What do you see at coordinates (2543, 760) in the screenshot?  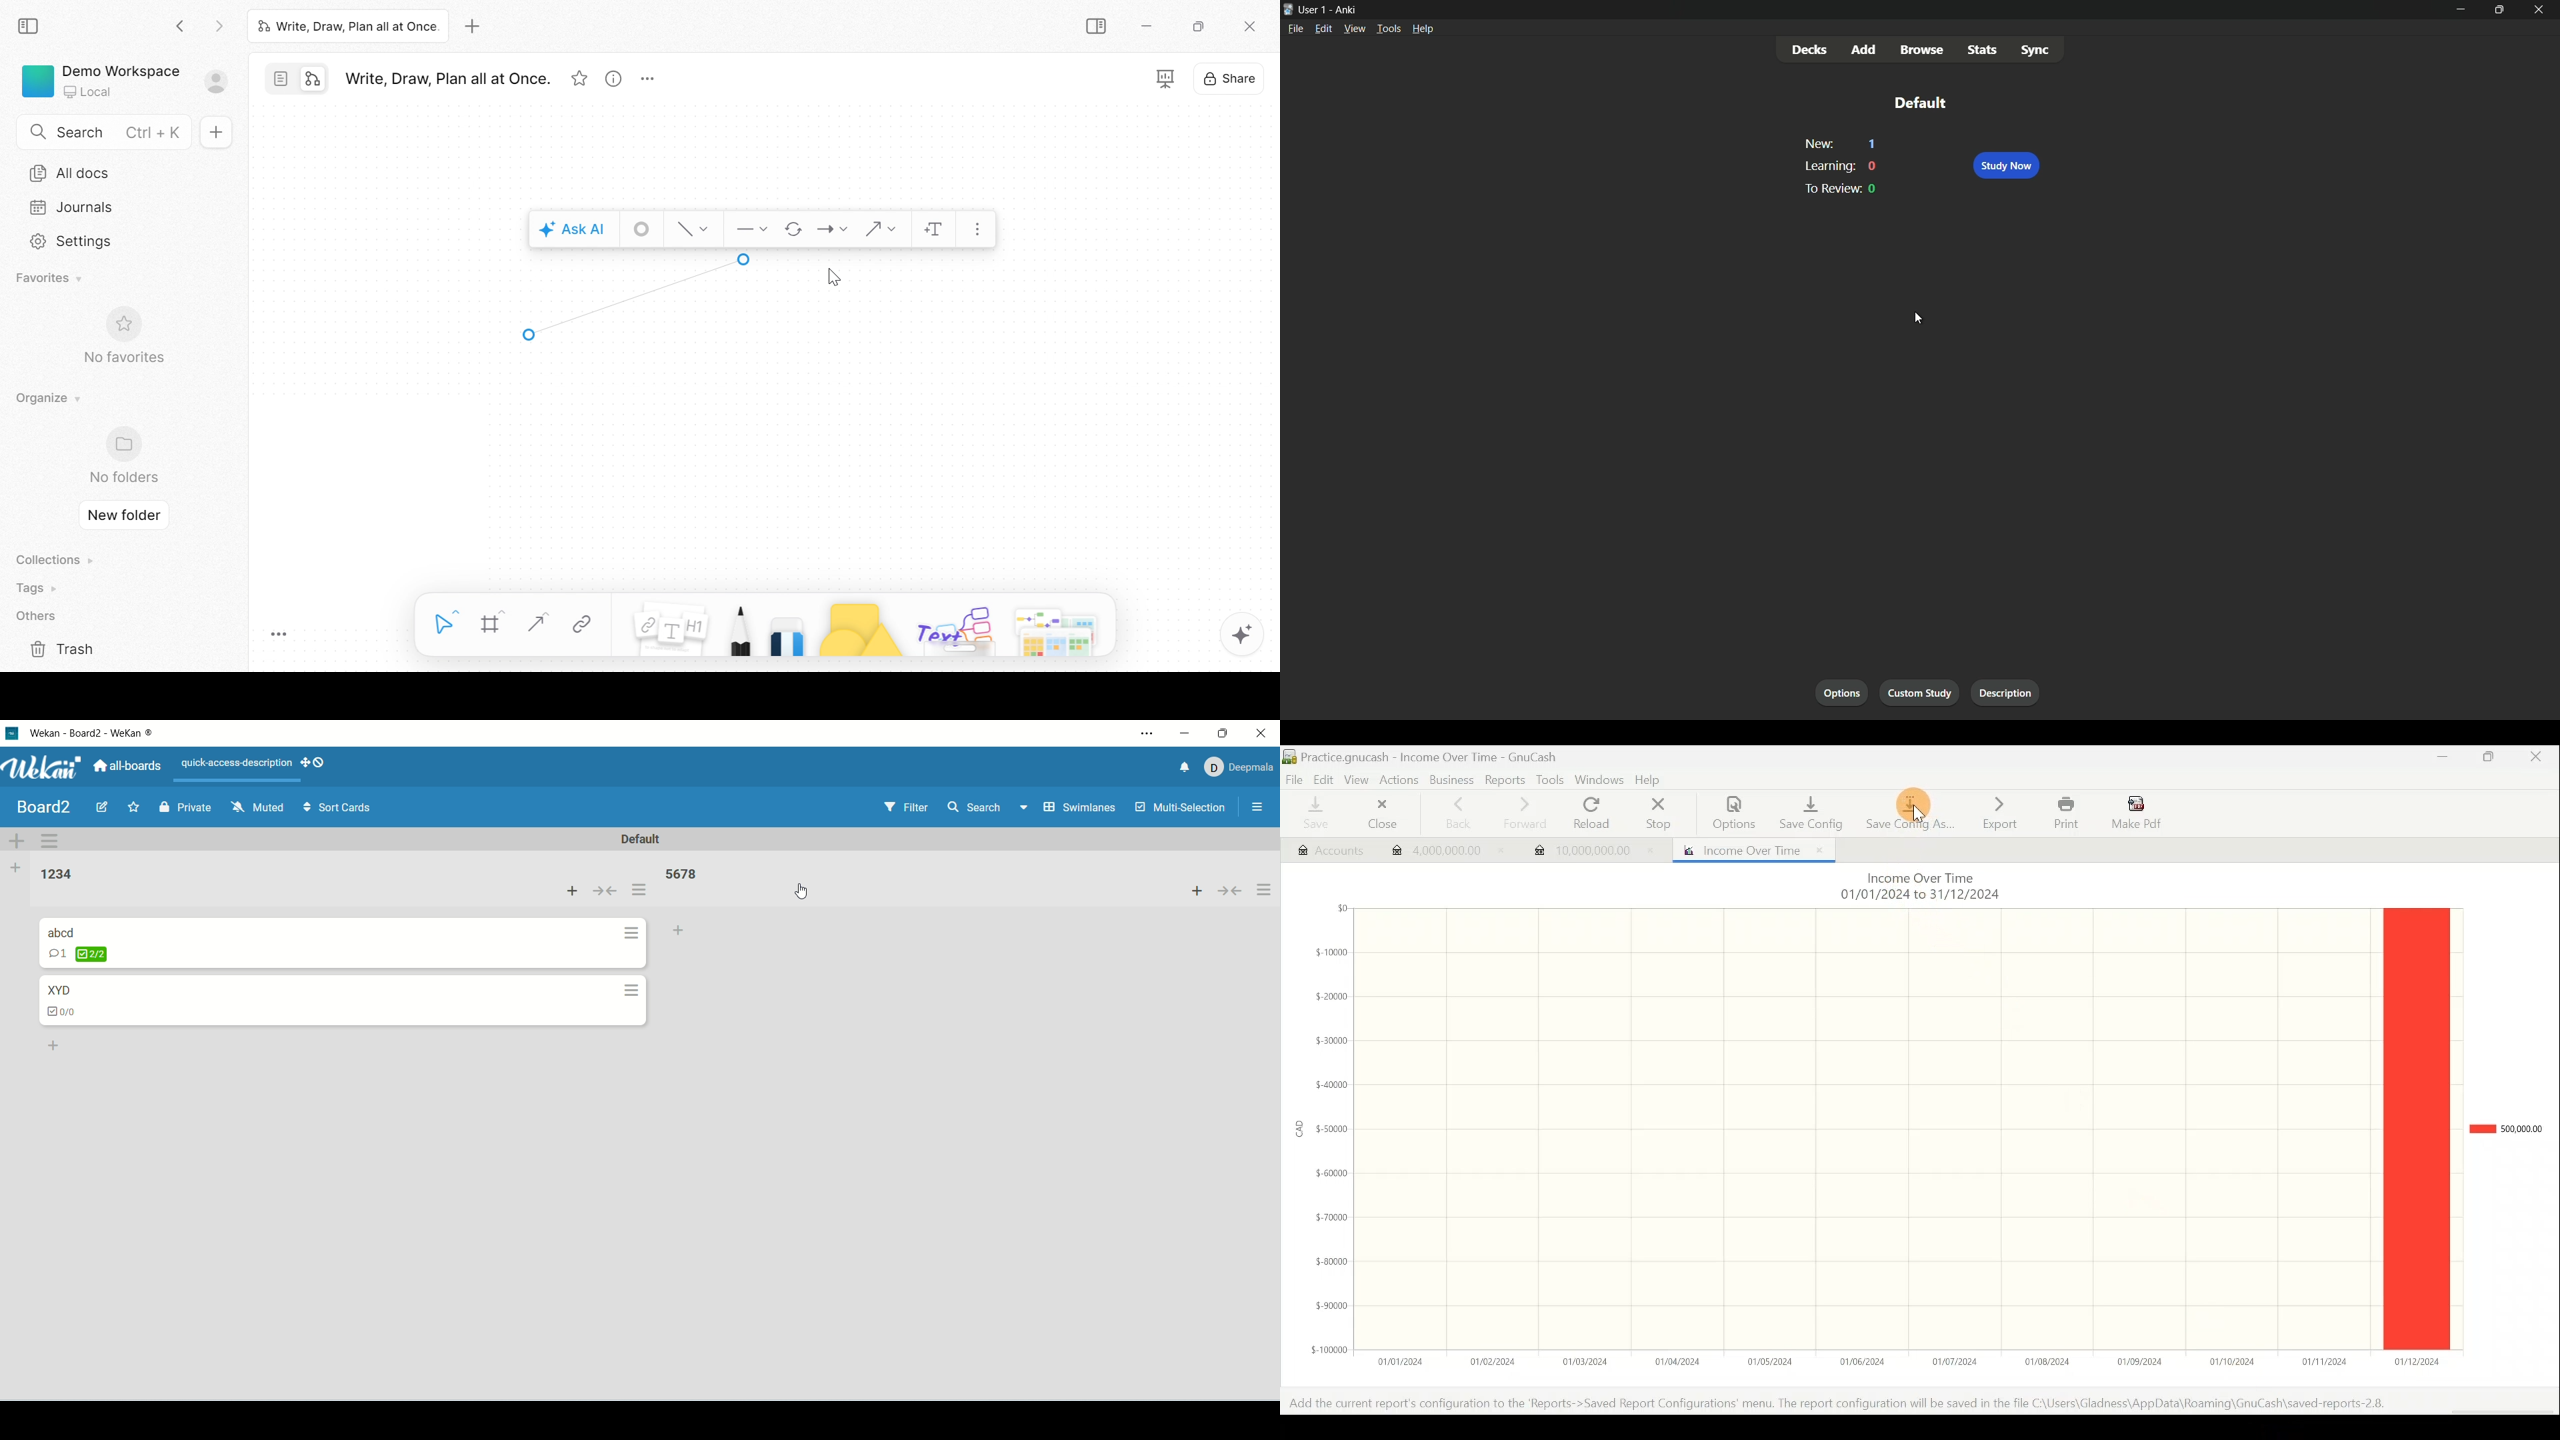 I see `Close` at bounding box center [2543, 760].